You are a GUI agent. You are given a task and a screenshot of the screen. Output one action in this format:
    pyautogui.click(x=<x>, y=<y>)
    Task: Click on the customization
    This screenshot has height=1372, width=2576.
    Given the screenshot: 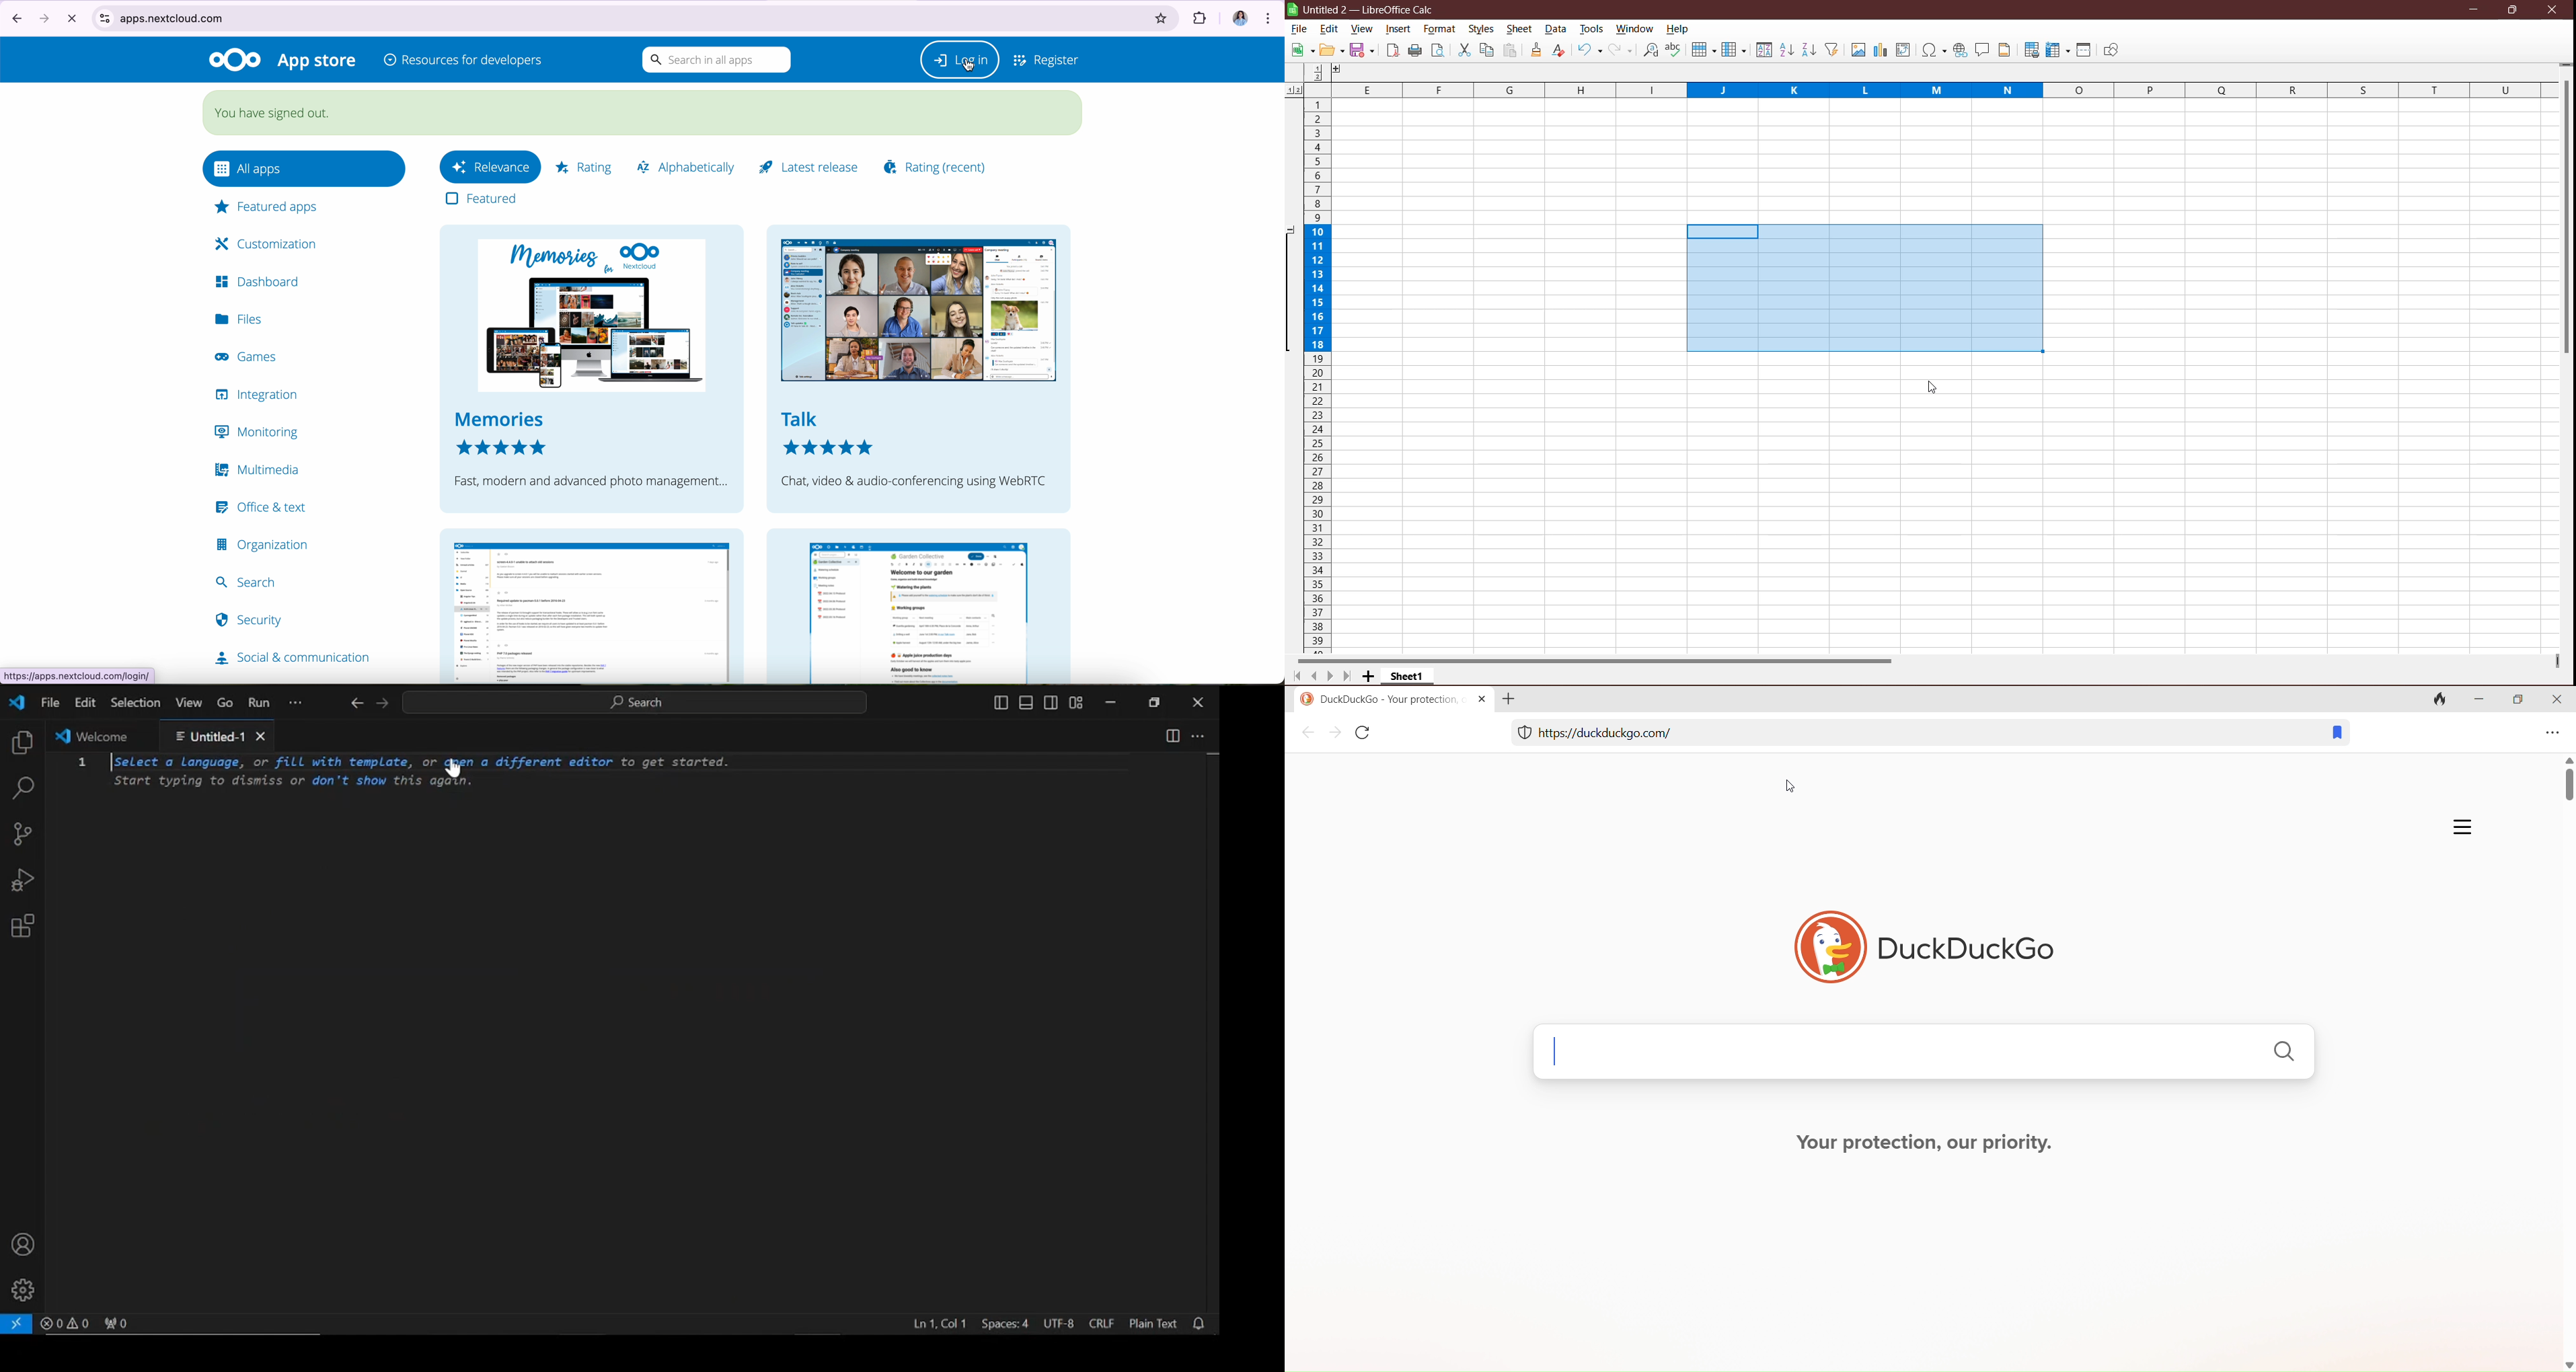 What is the action you would take?
    pyautogui.click(x=268, y=242)
    